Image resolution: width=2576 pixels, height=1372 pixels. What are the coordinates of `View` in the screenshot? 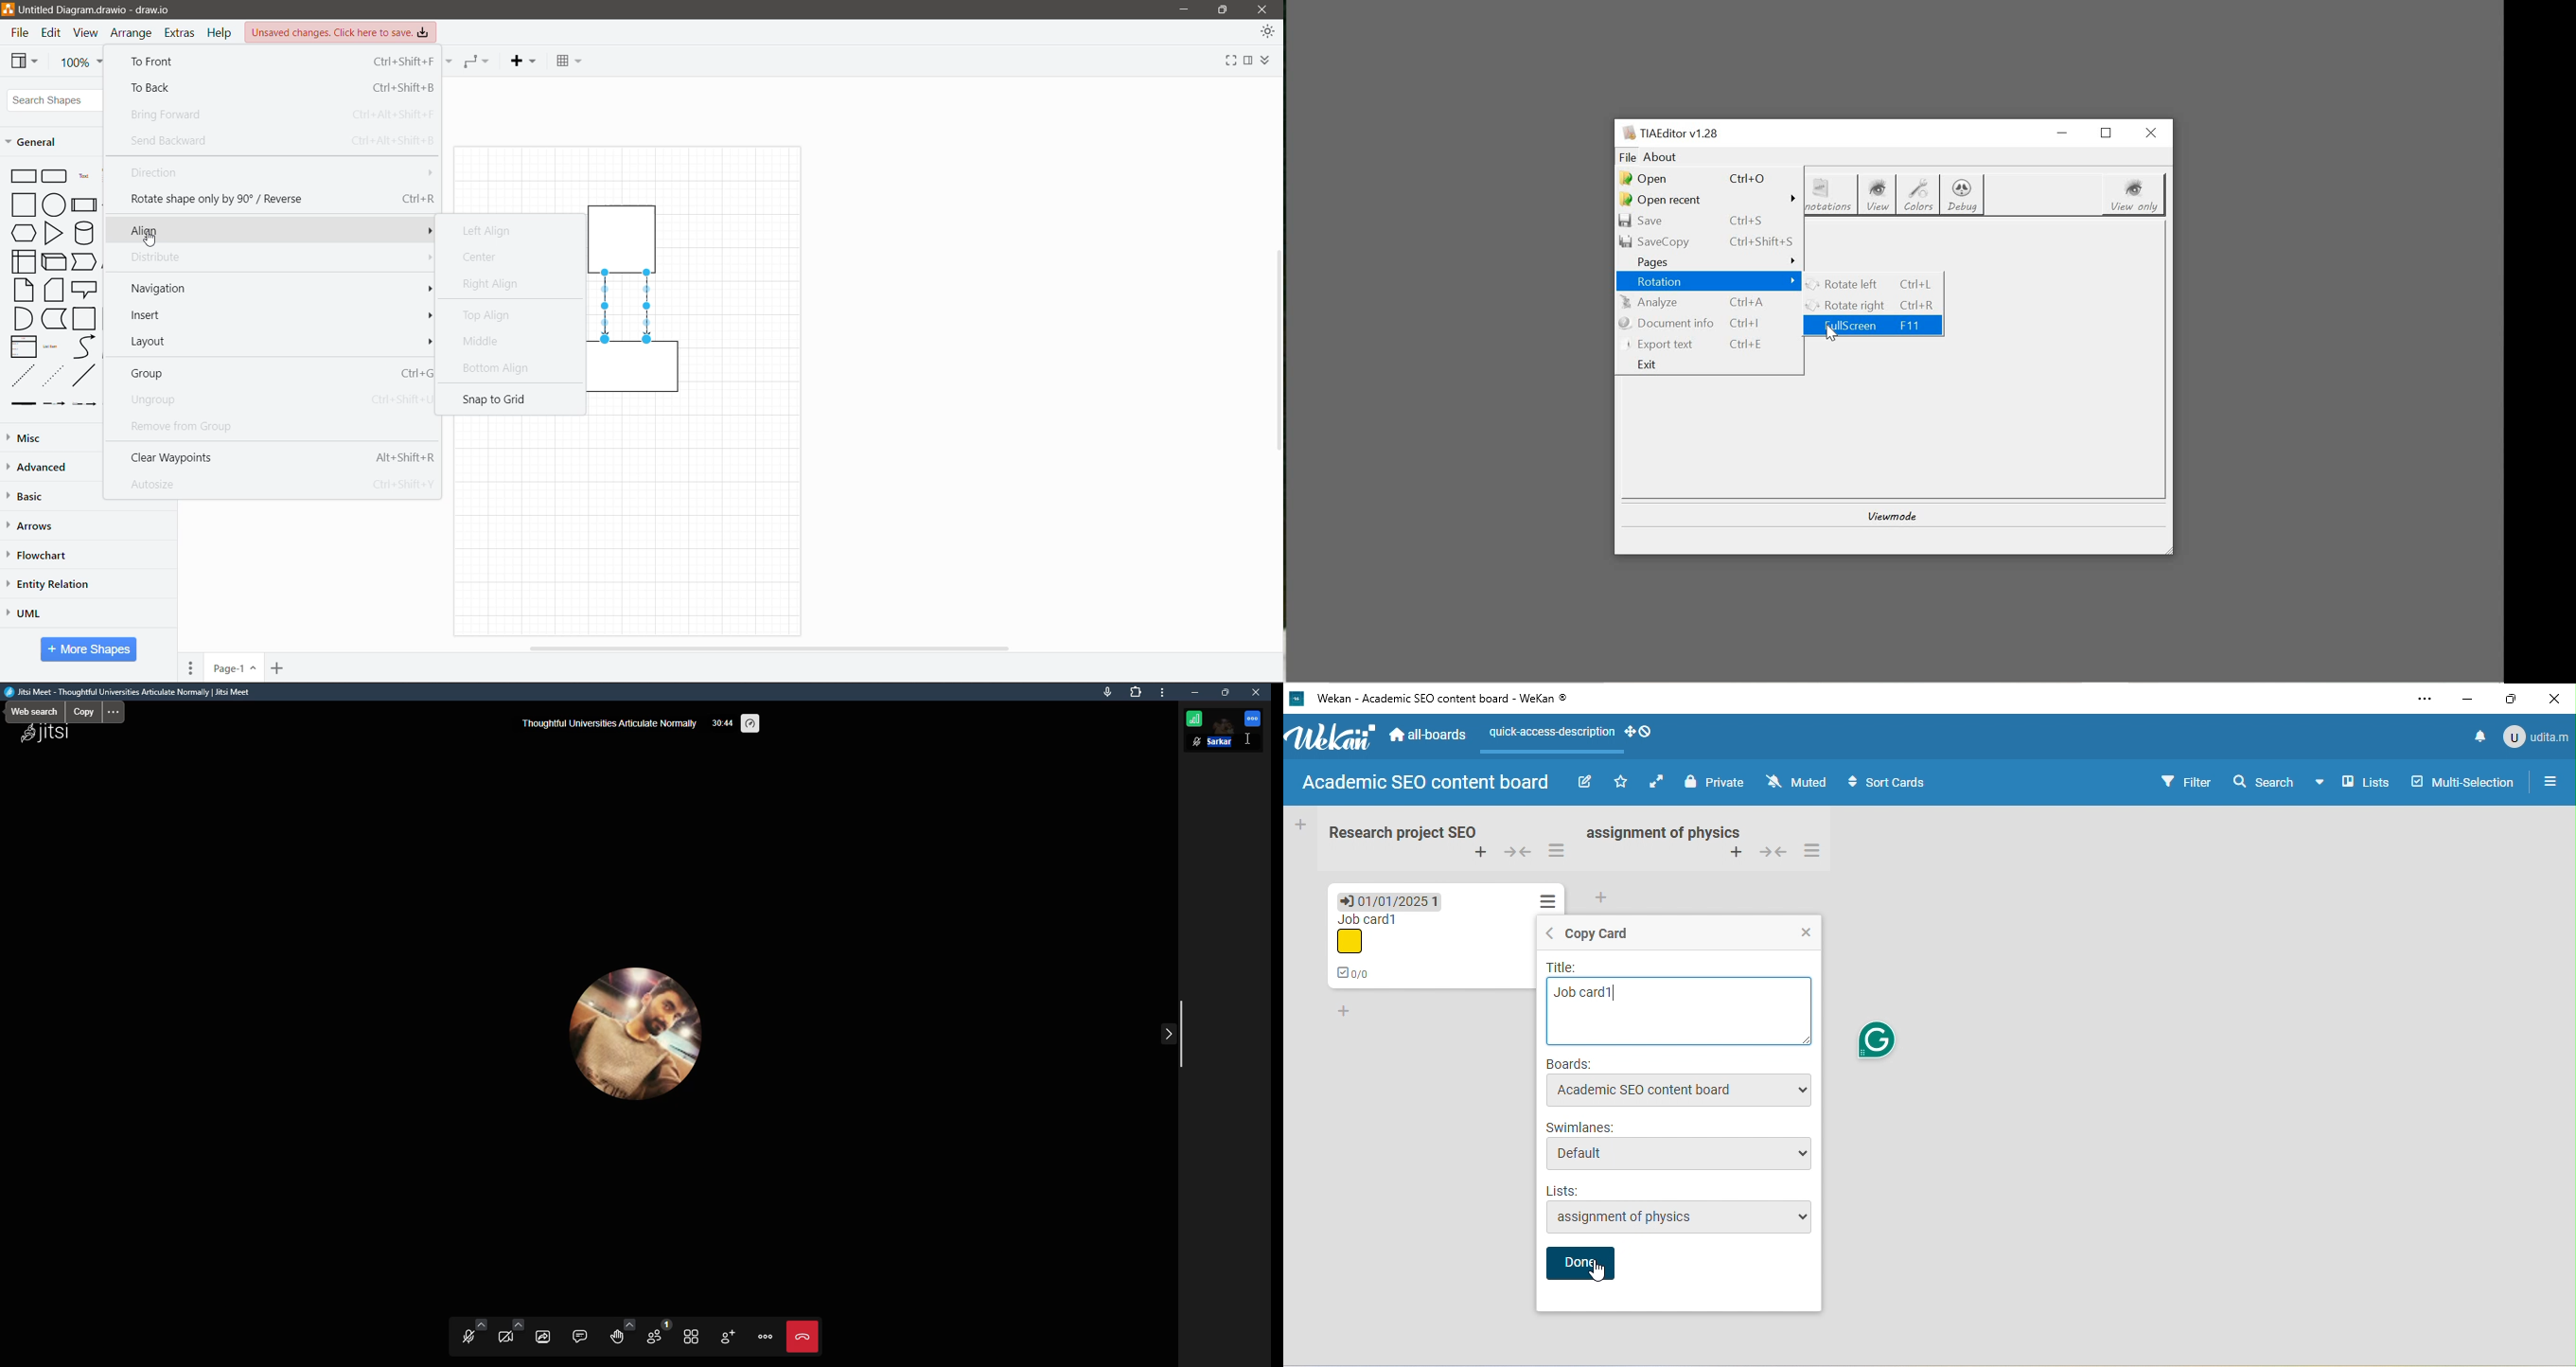 It's located at (25, 60).